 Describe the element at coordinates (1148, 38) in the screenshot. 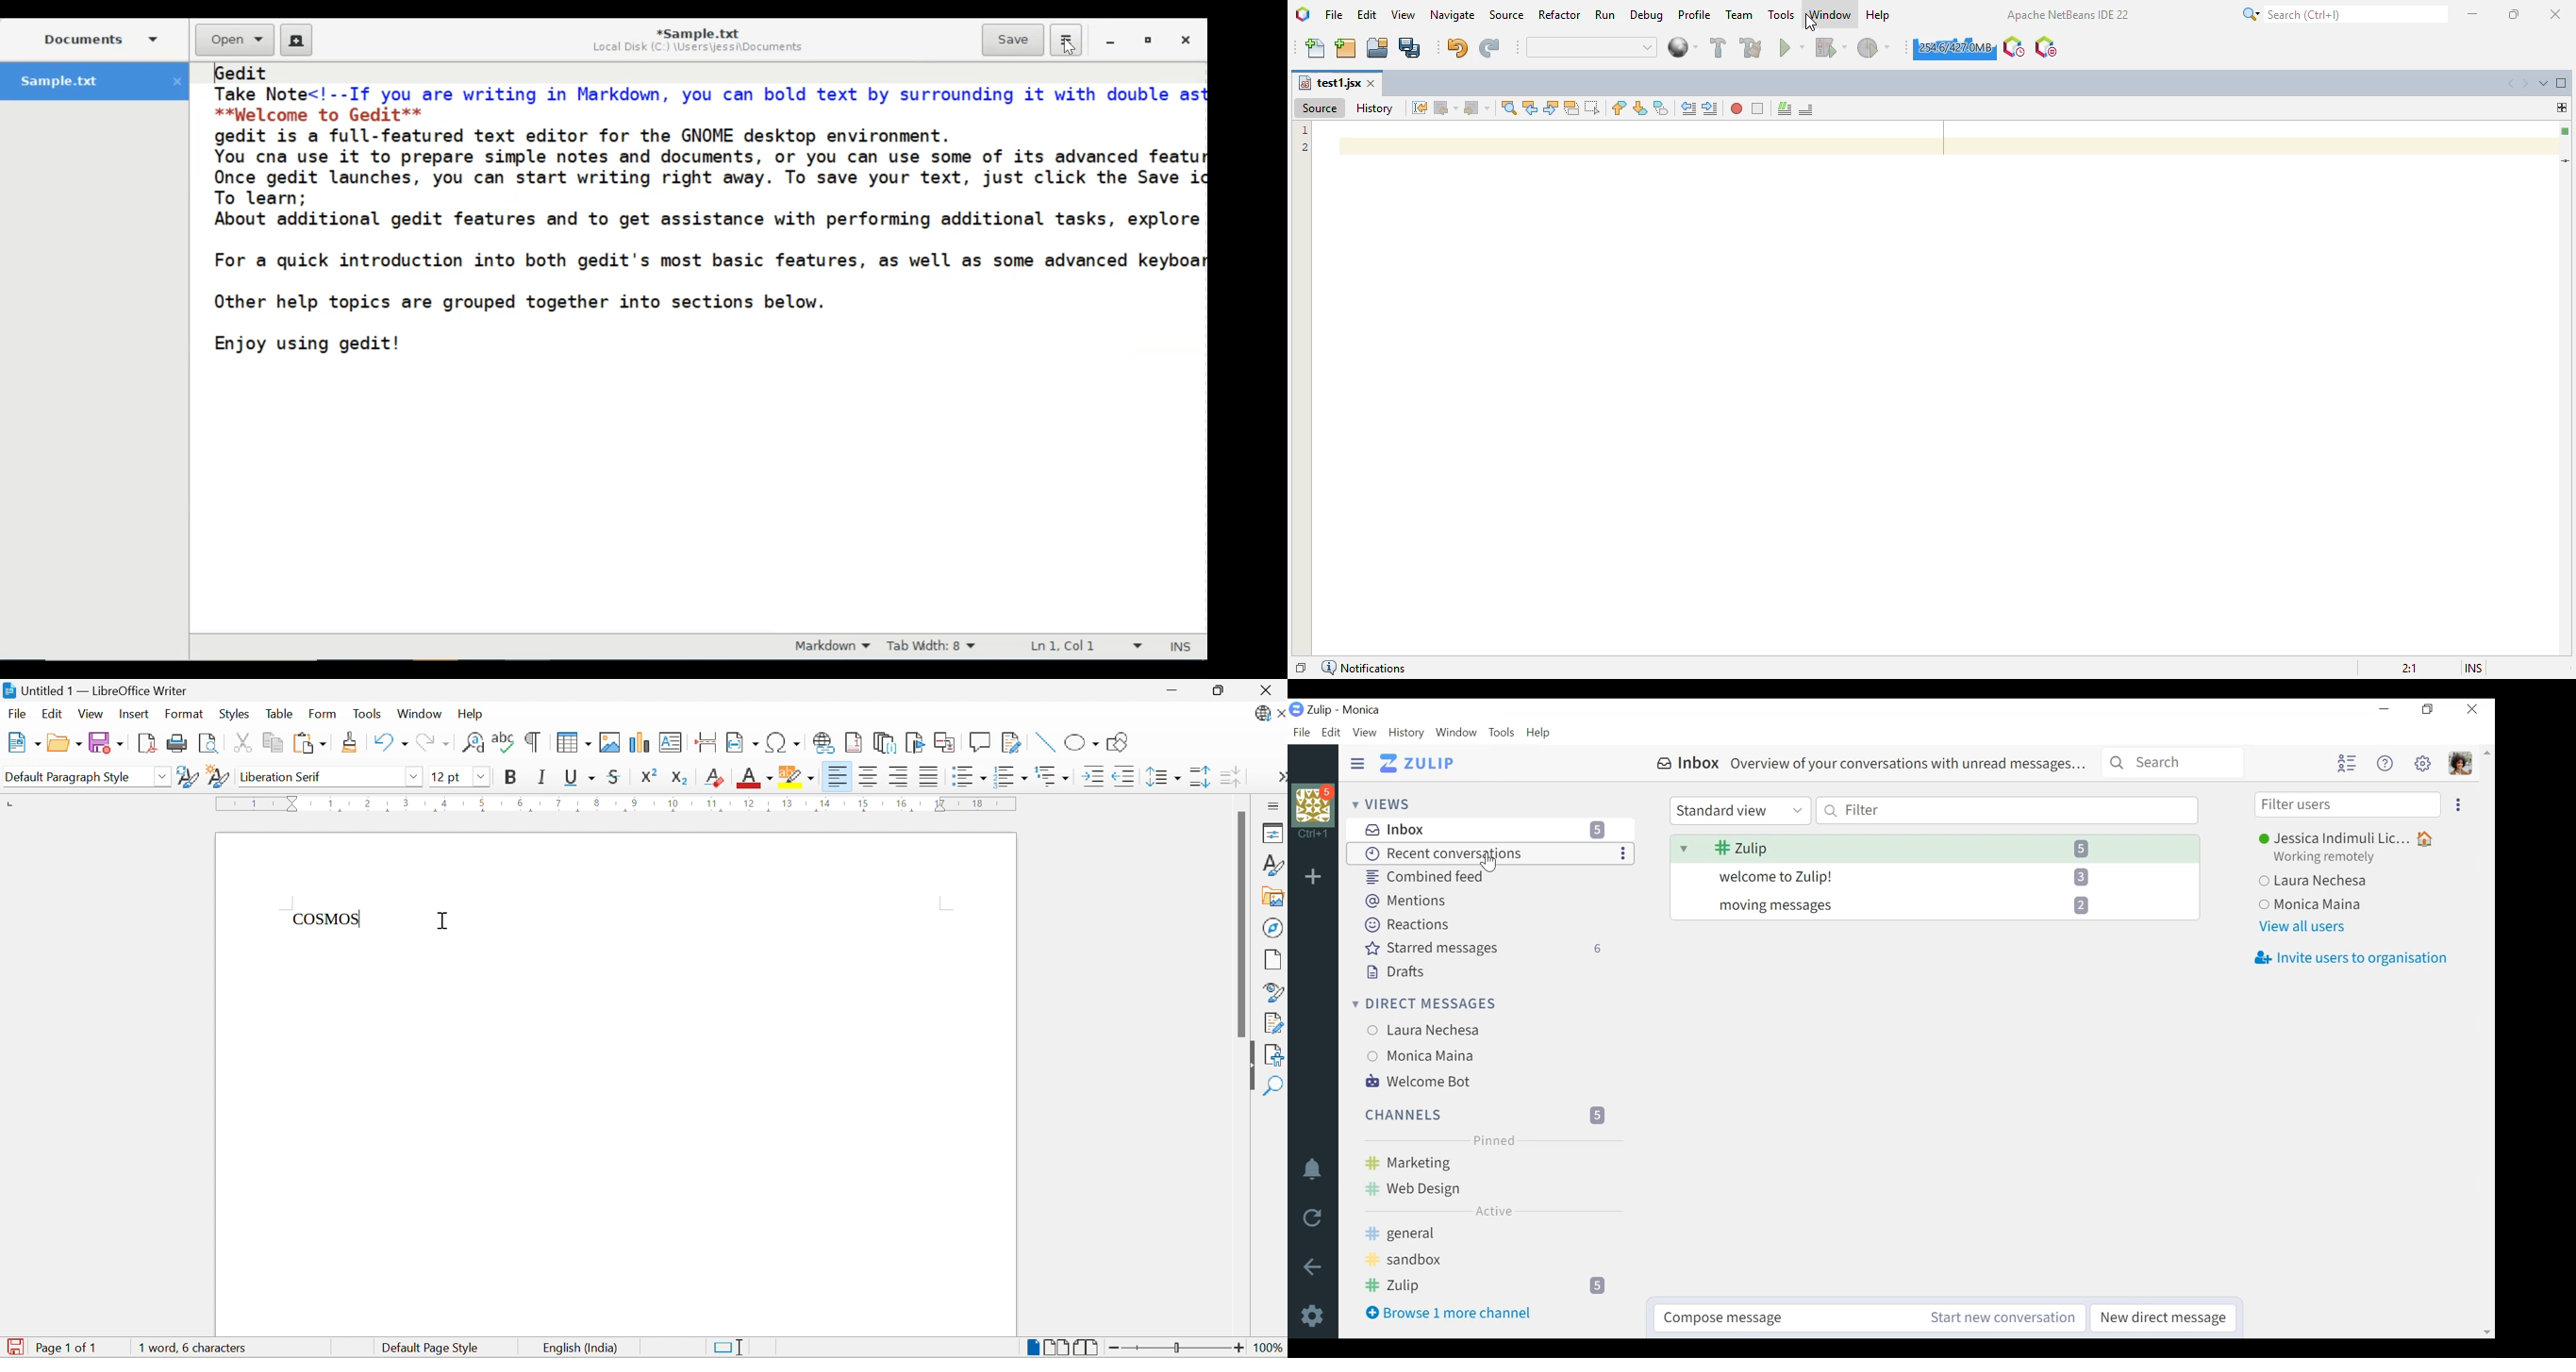

I see `Restore` at that location.